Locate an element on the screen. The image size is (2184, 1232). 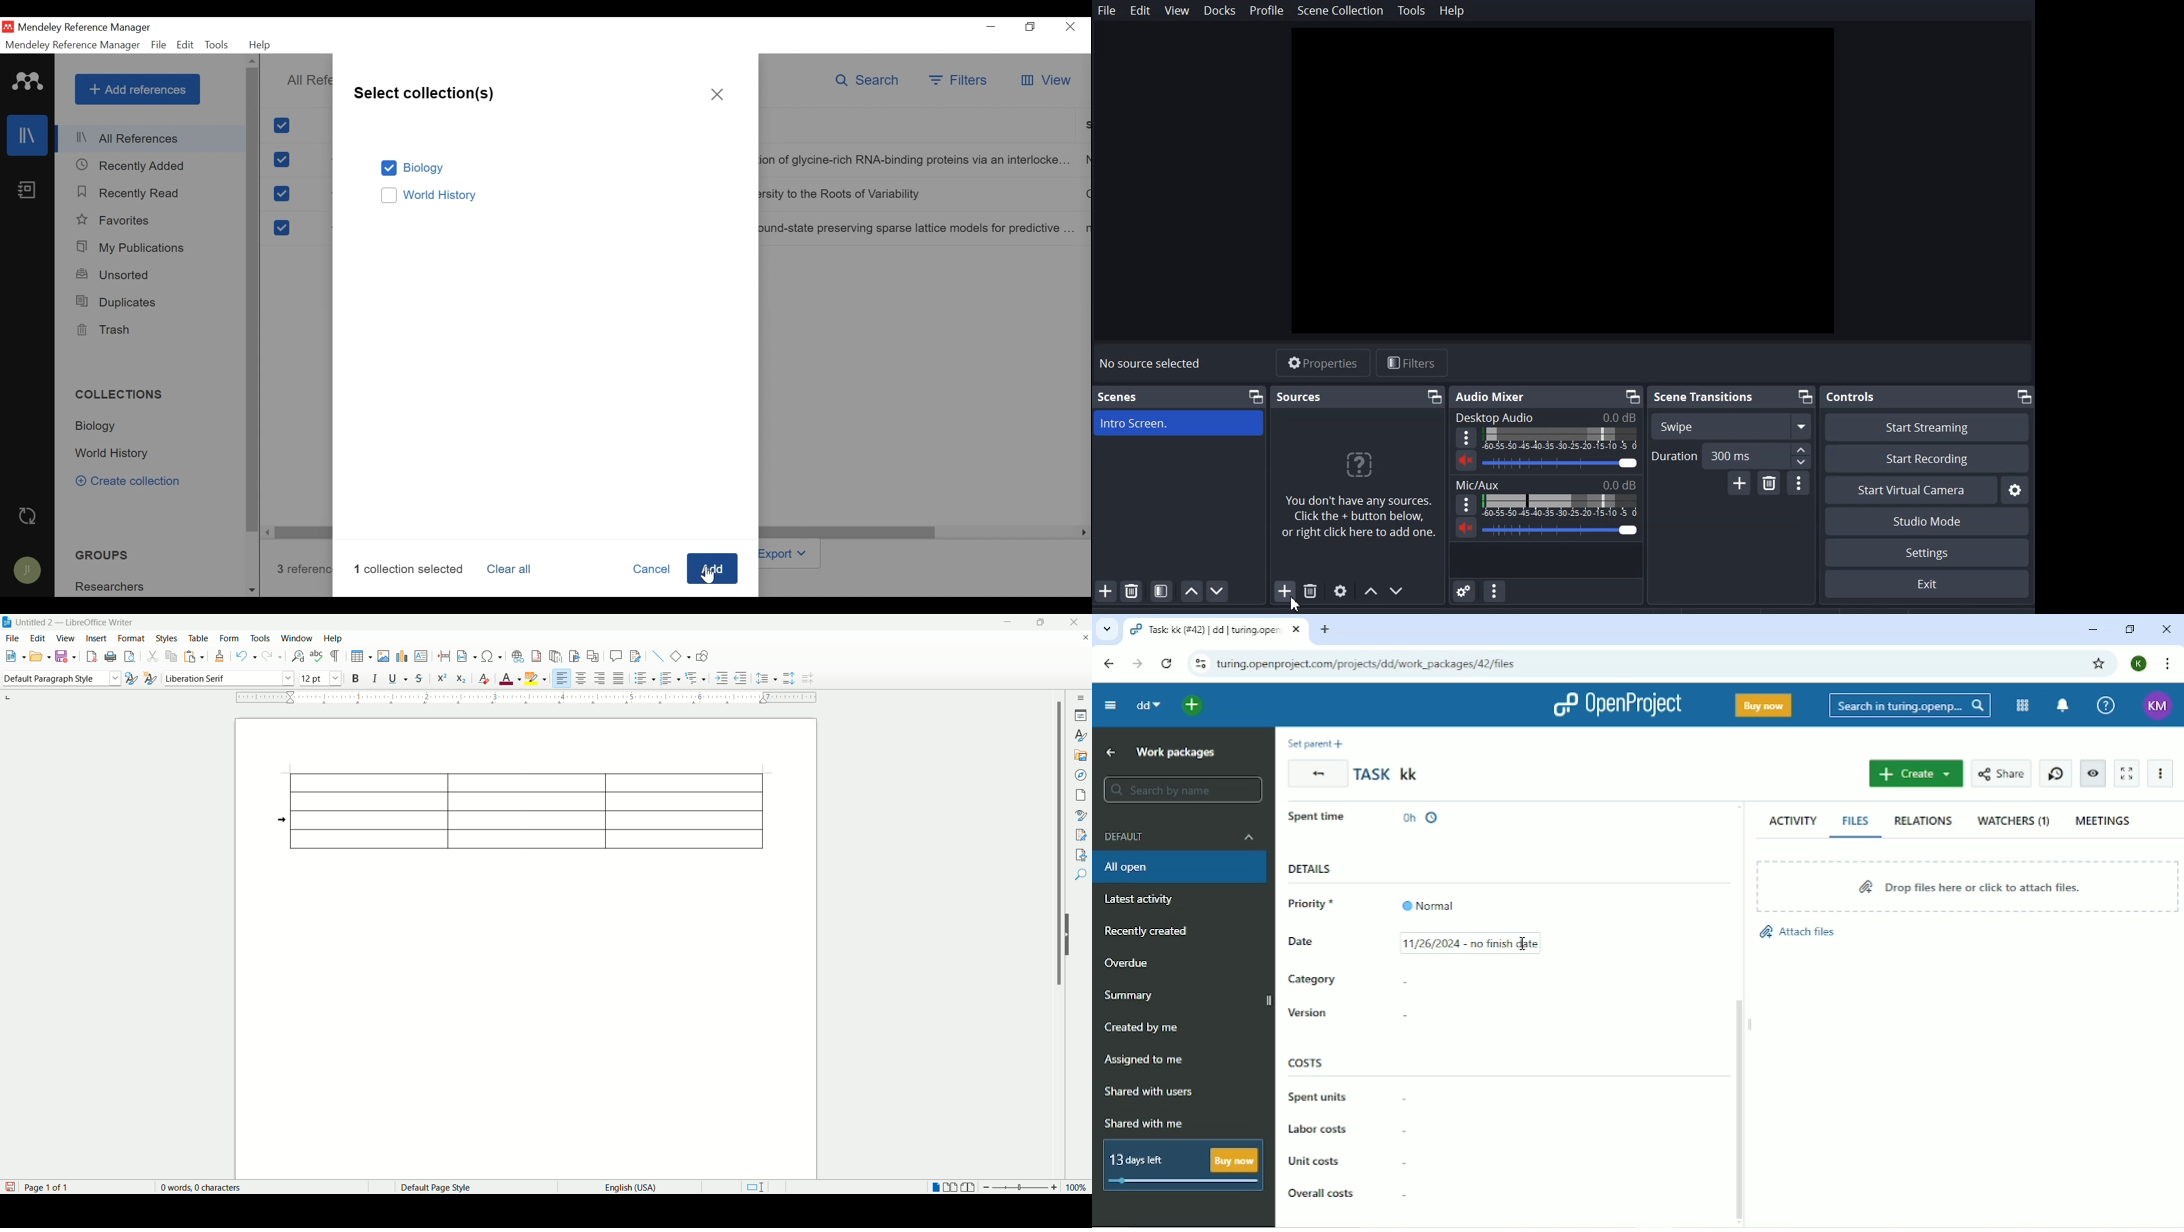
insert table is located at coordinates (361, 657).